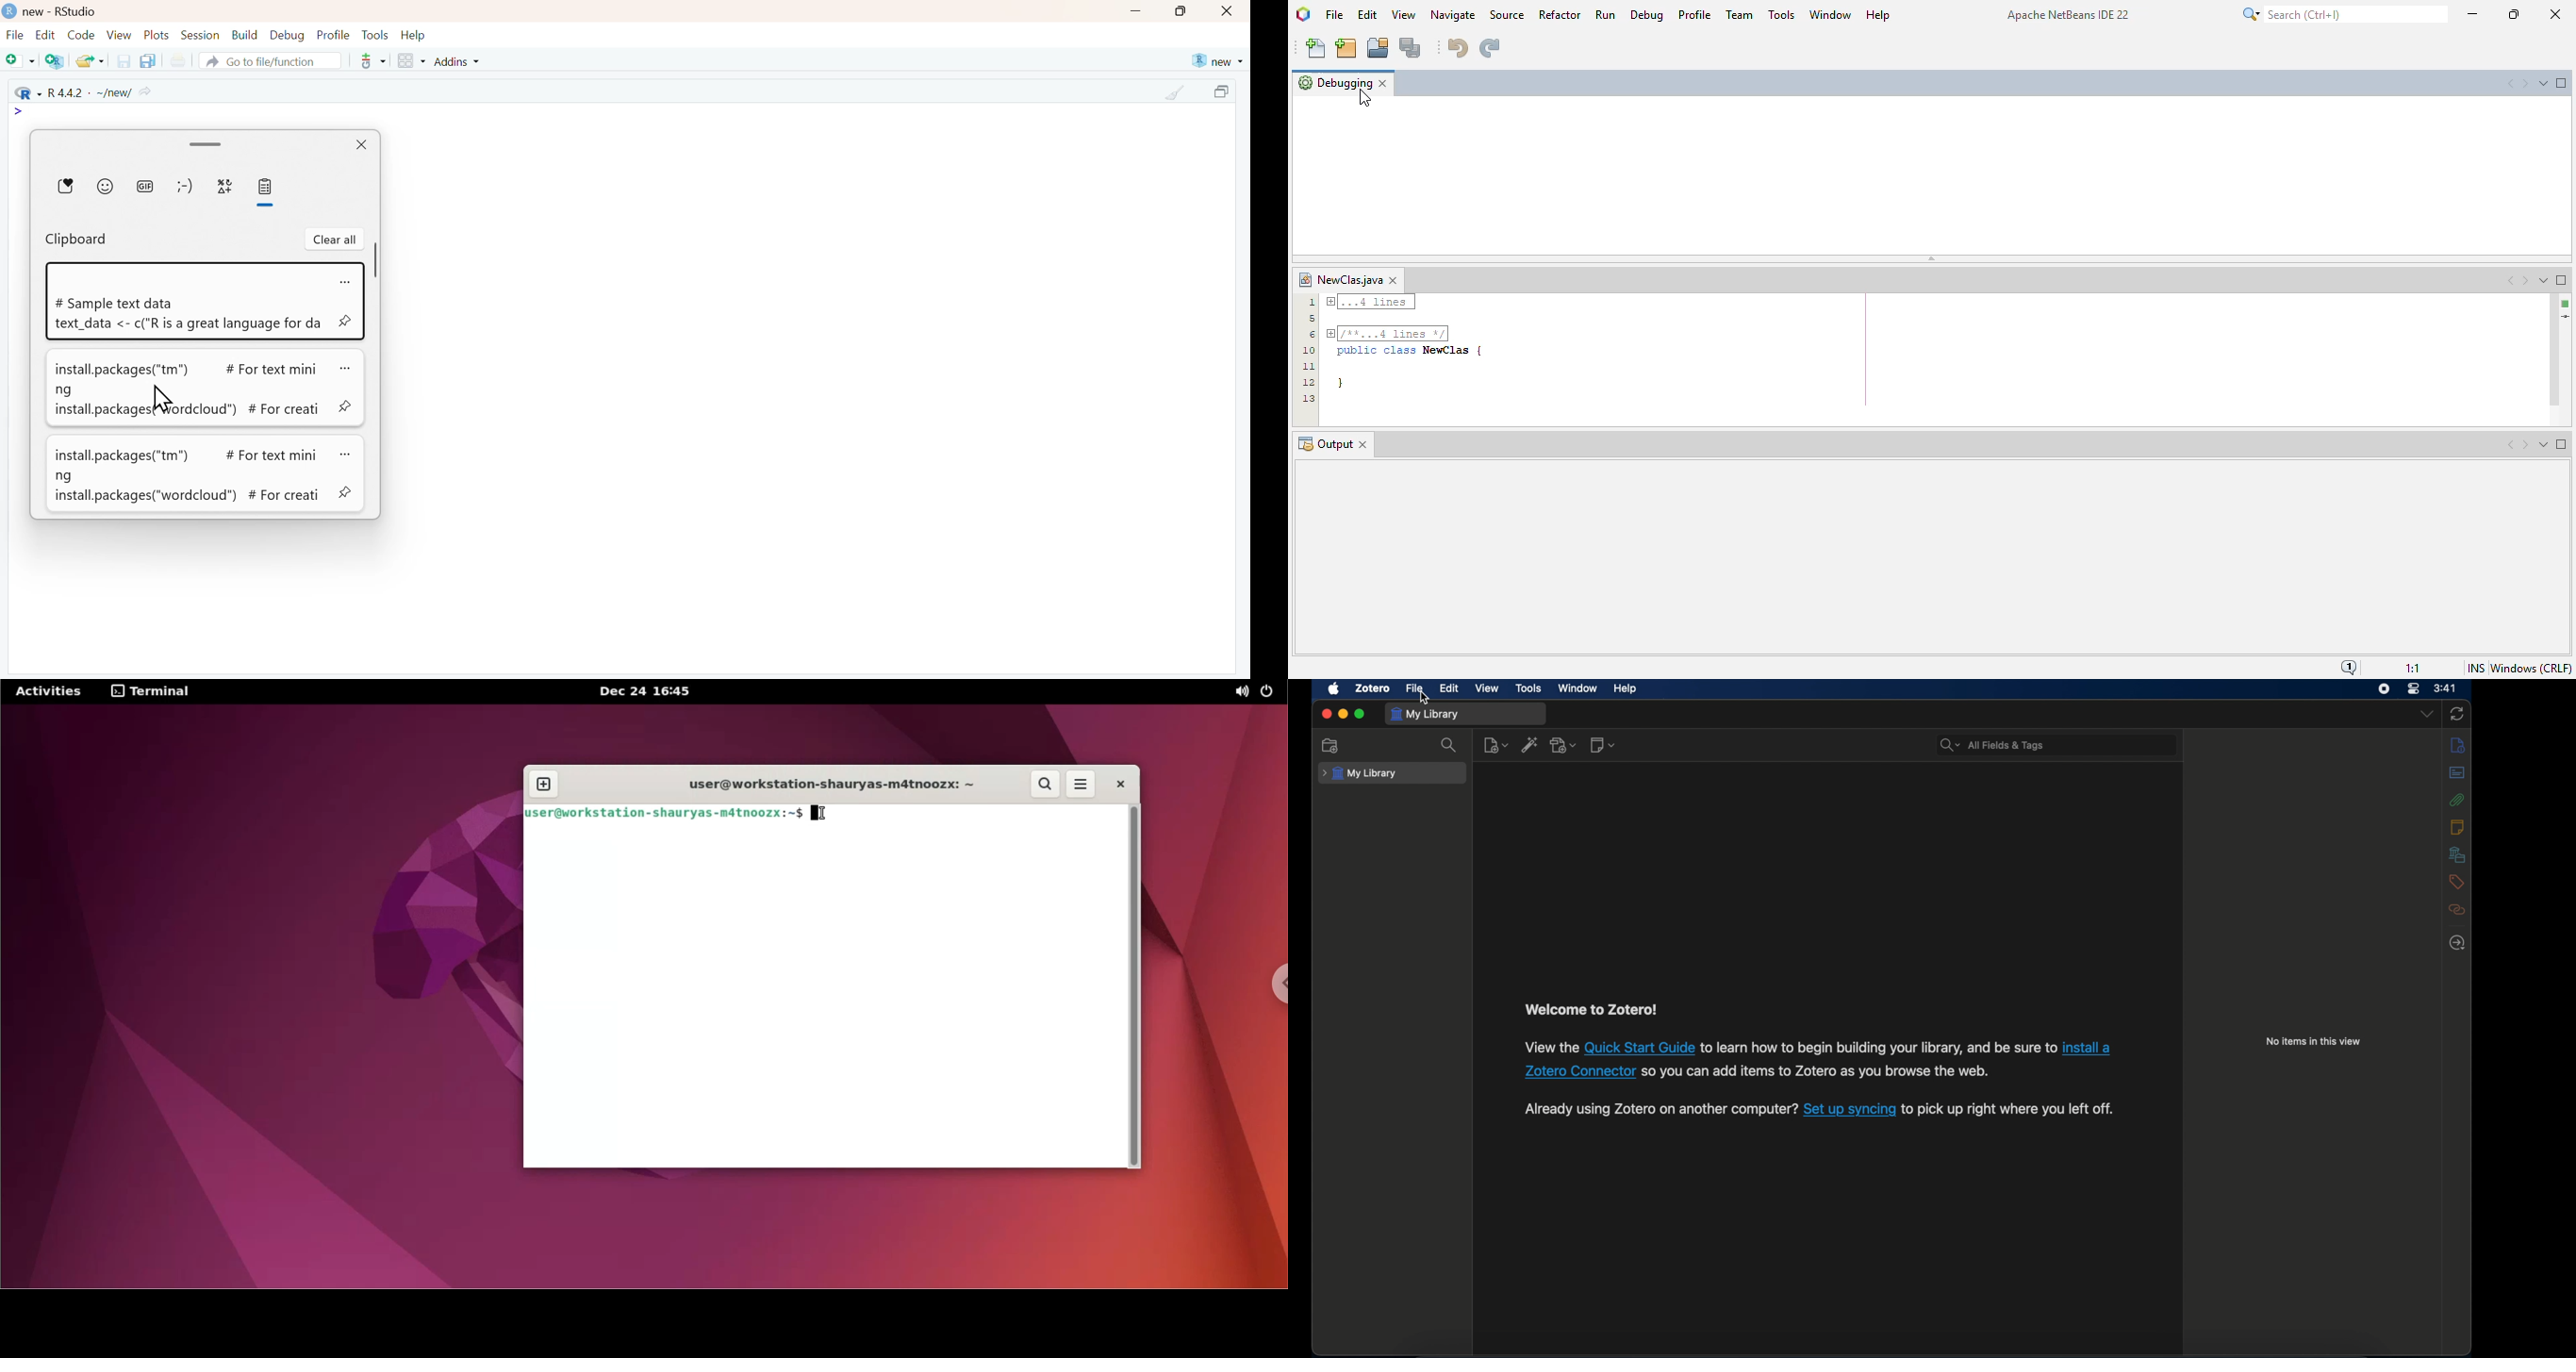  Describe the element at coordinates (77, 239) in the screenshot. I see `Clipboard` at that location.